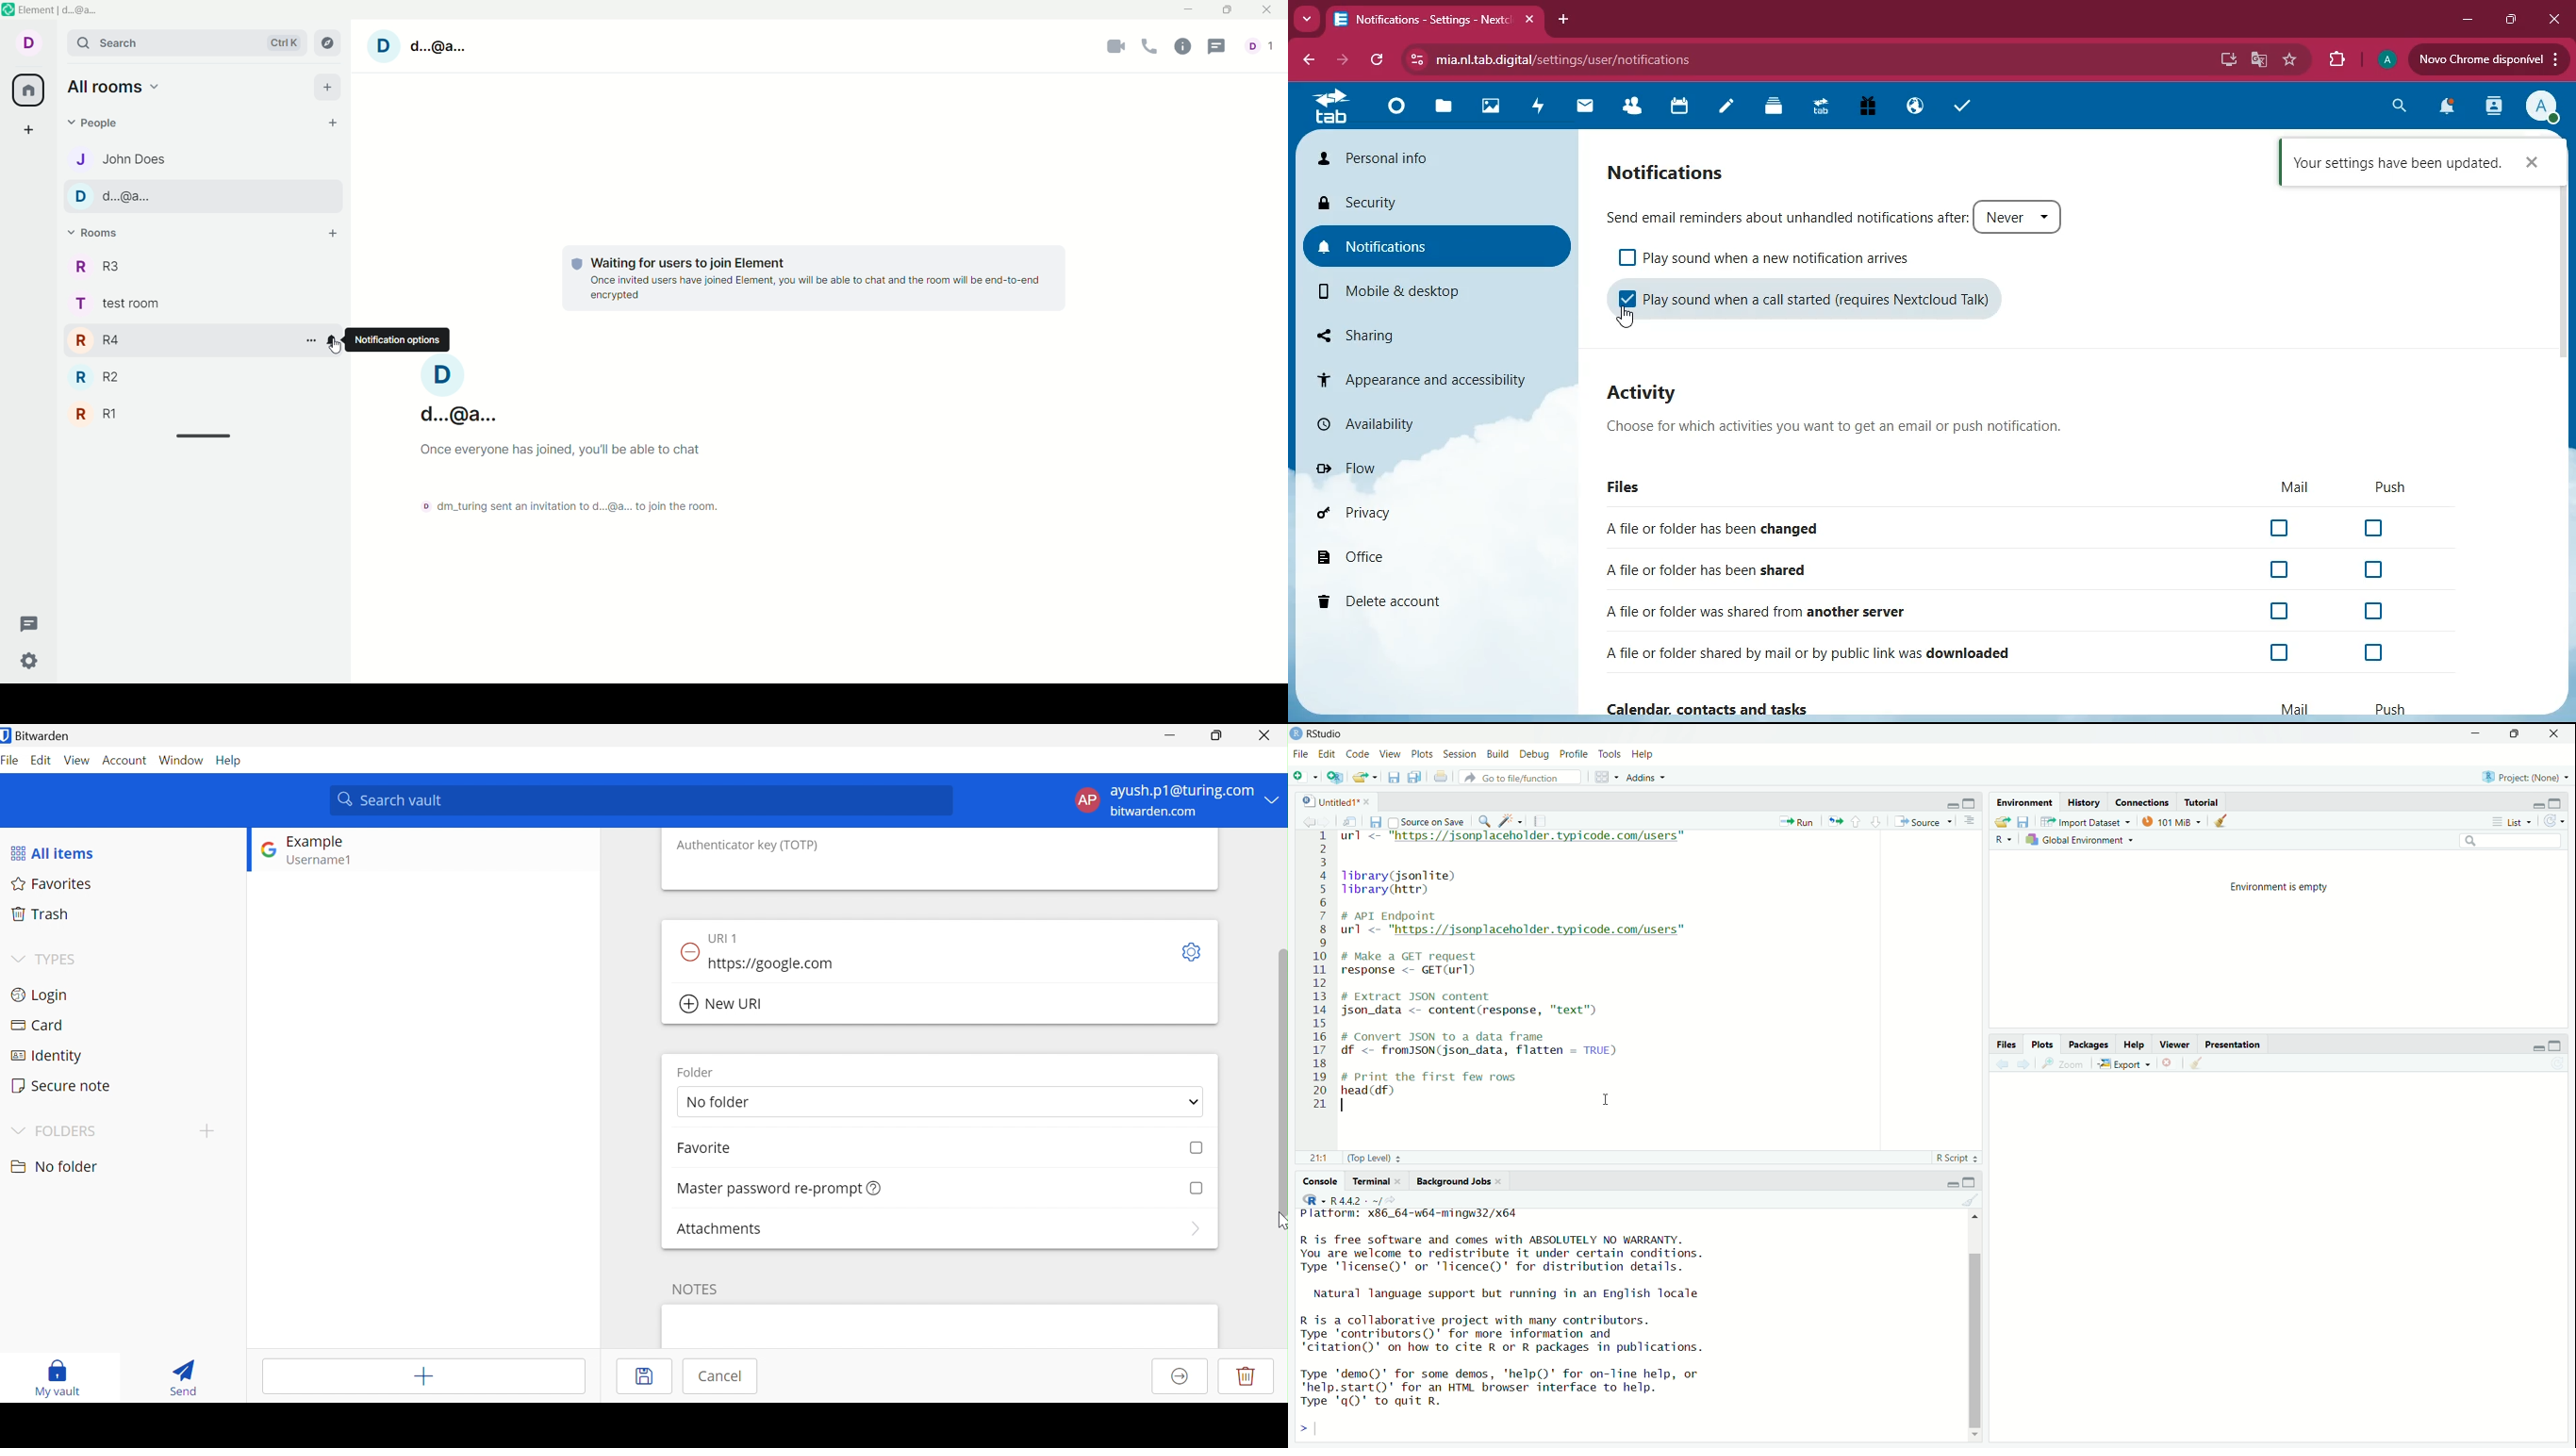 The image size is (2576, 1456). What do you see at coordinates (332, 343) in the screenshot?
I see `notification` at bounding box center [332, 343].